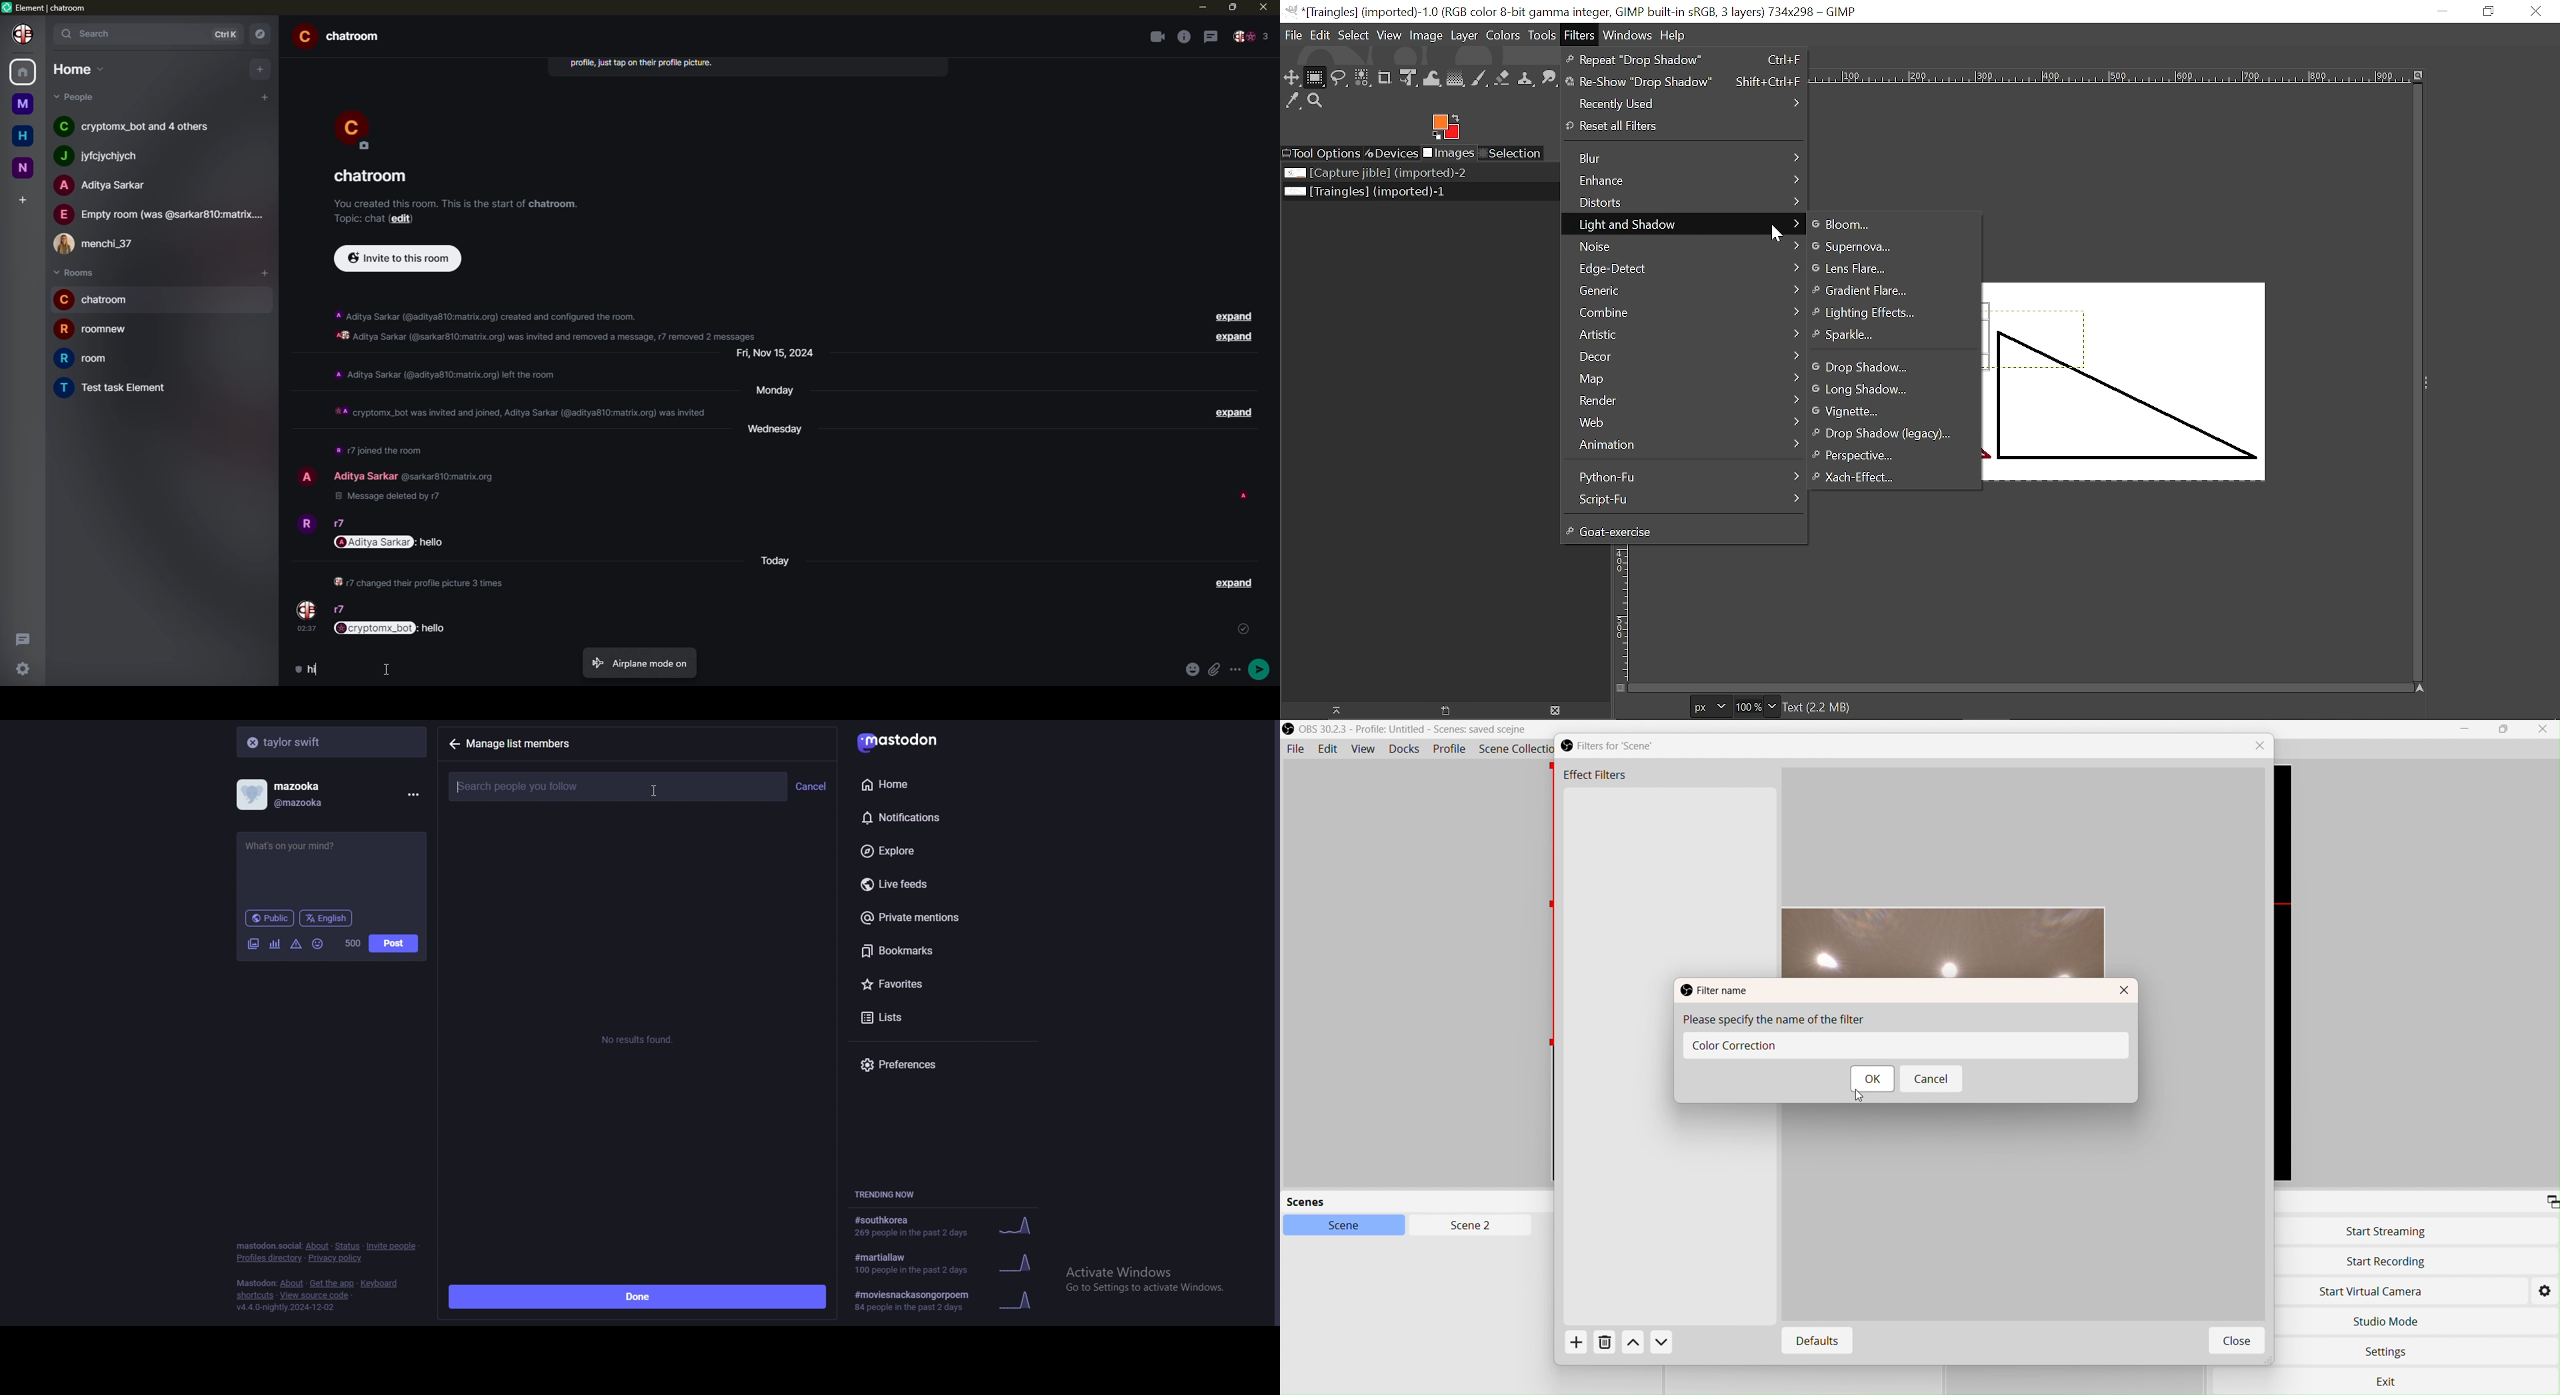  What do you see at coordinates (315, 1297) in the screenshot?
I see `view source code` at bounding box center [315, 1297].